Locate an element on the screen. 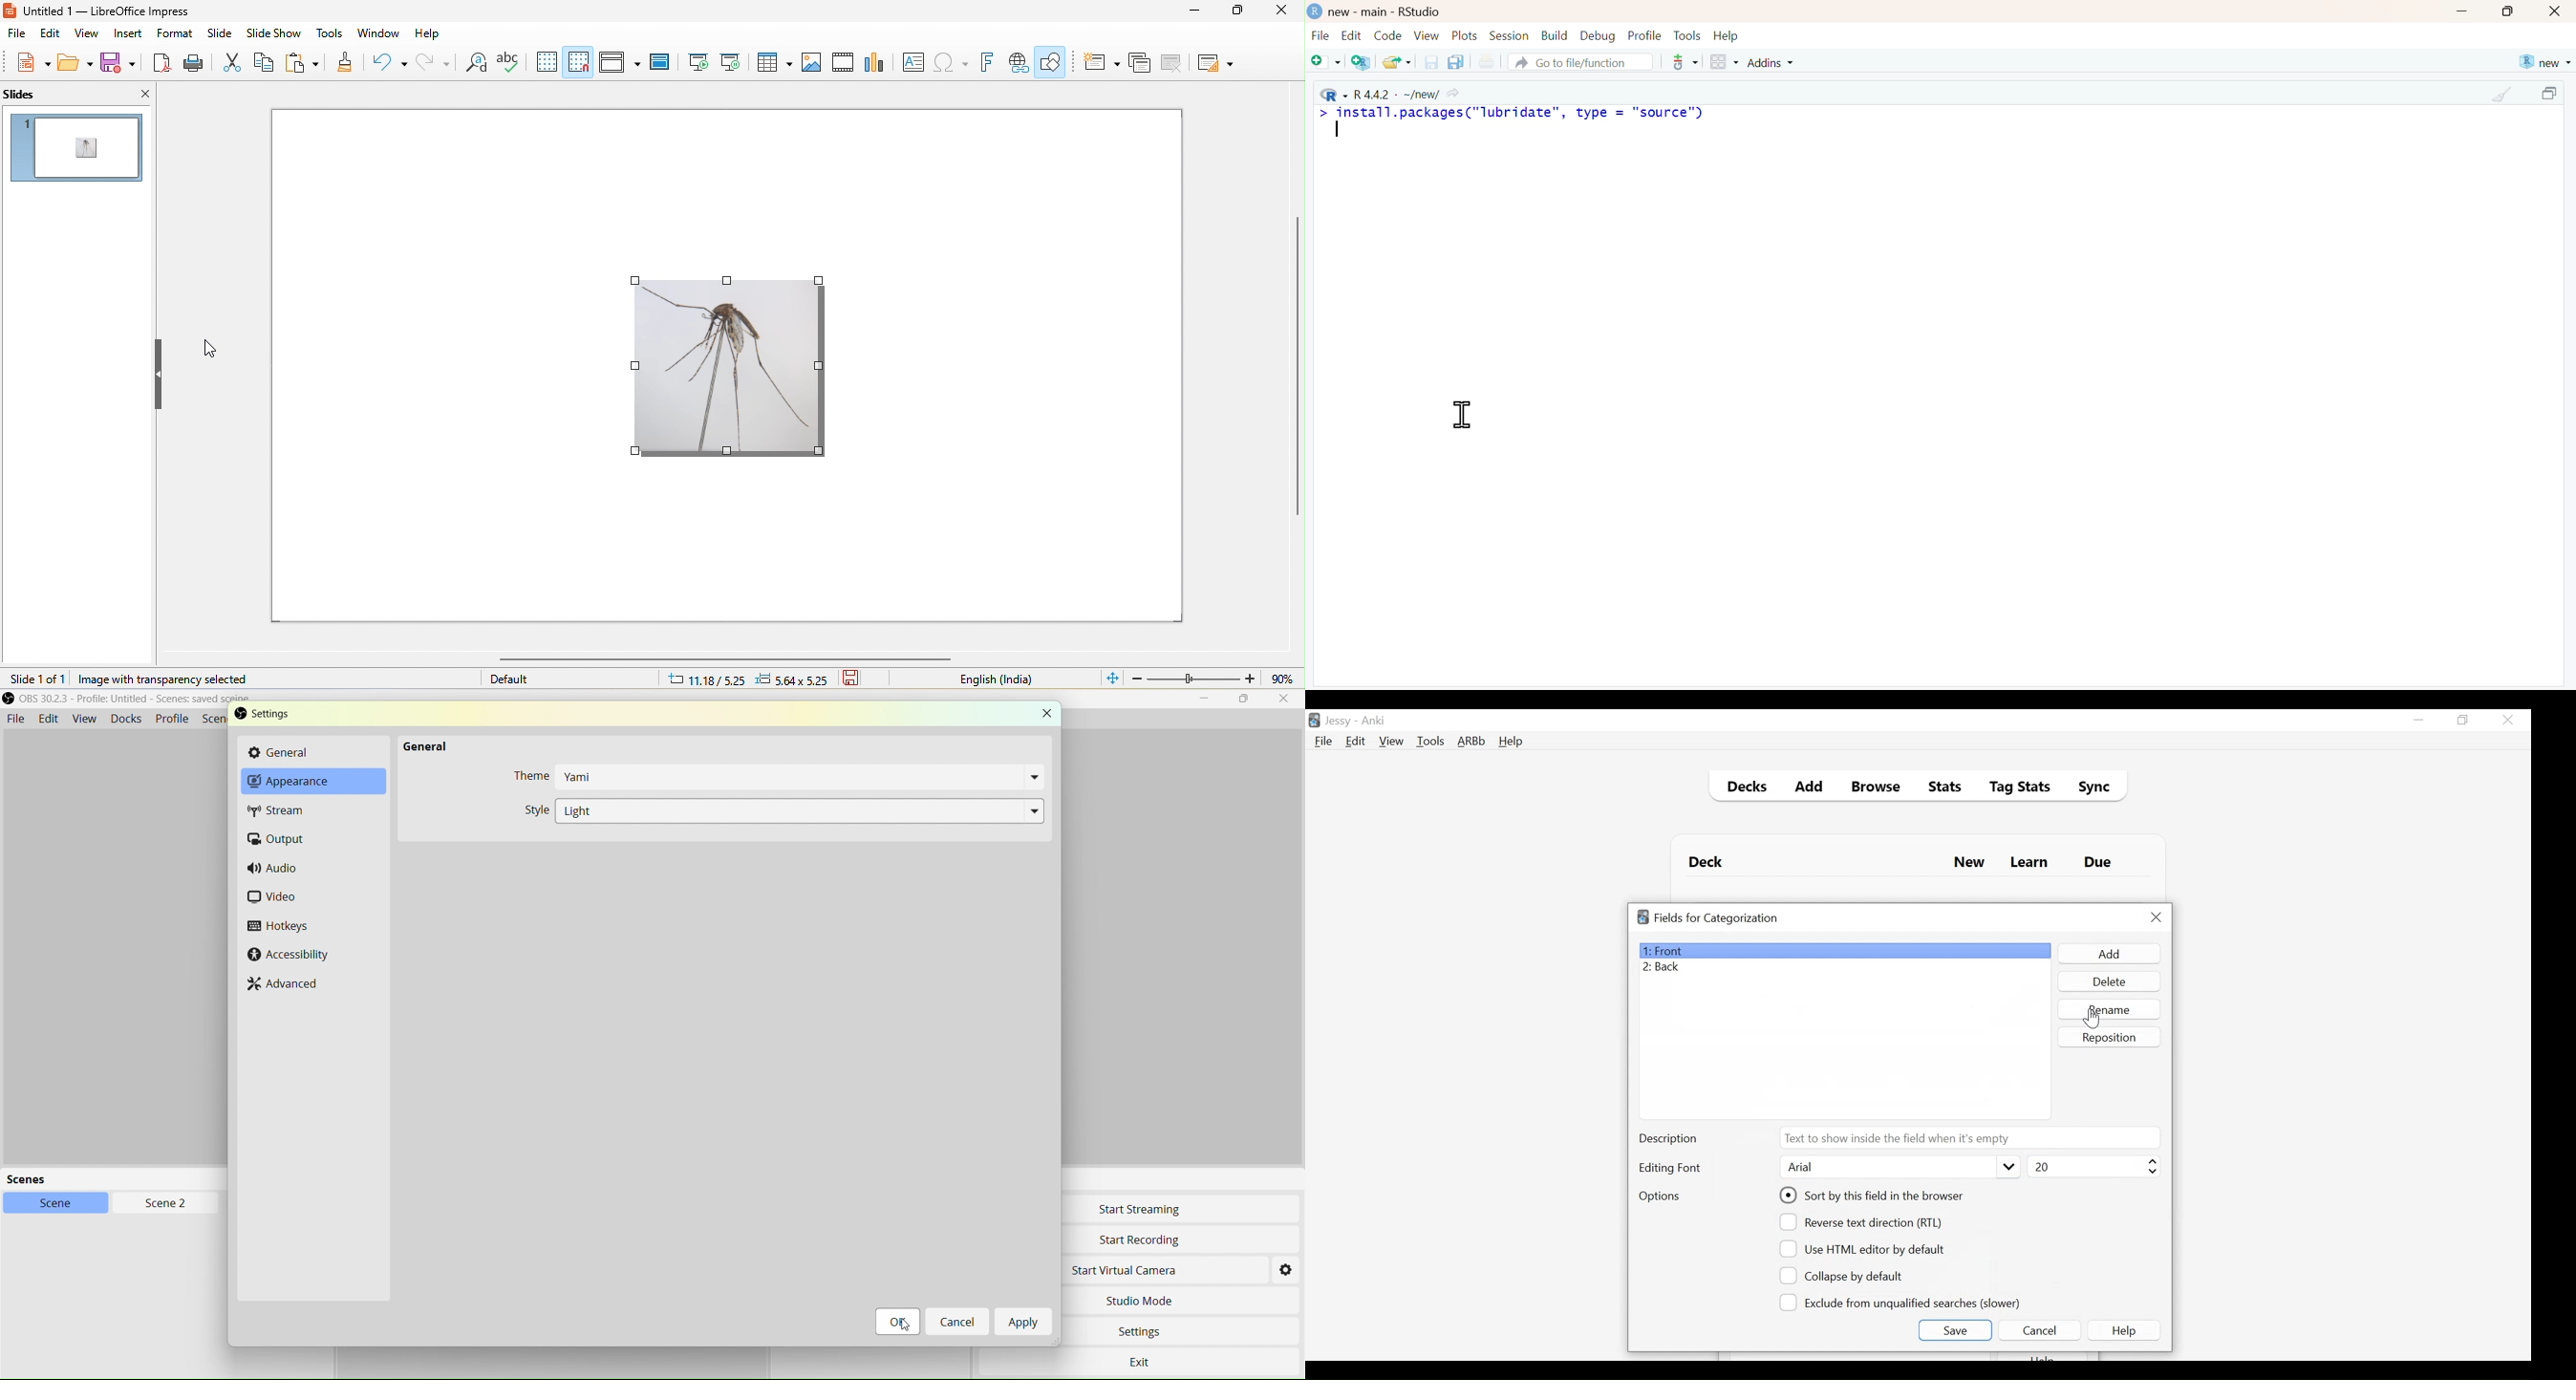 The height and width of the screenshot is (1400, 2576). Advanced Review Button bar is located at coordinates (1472, 741).